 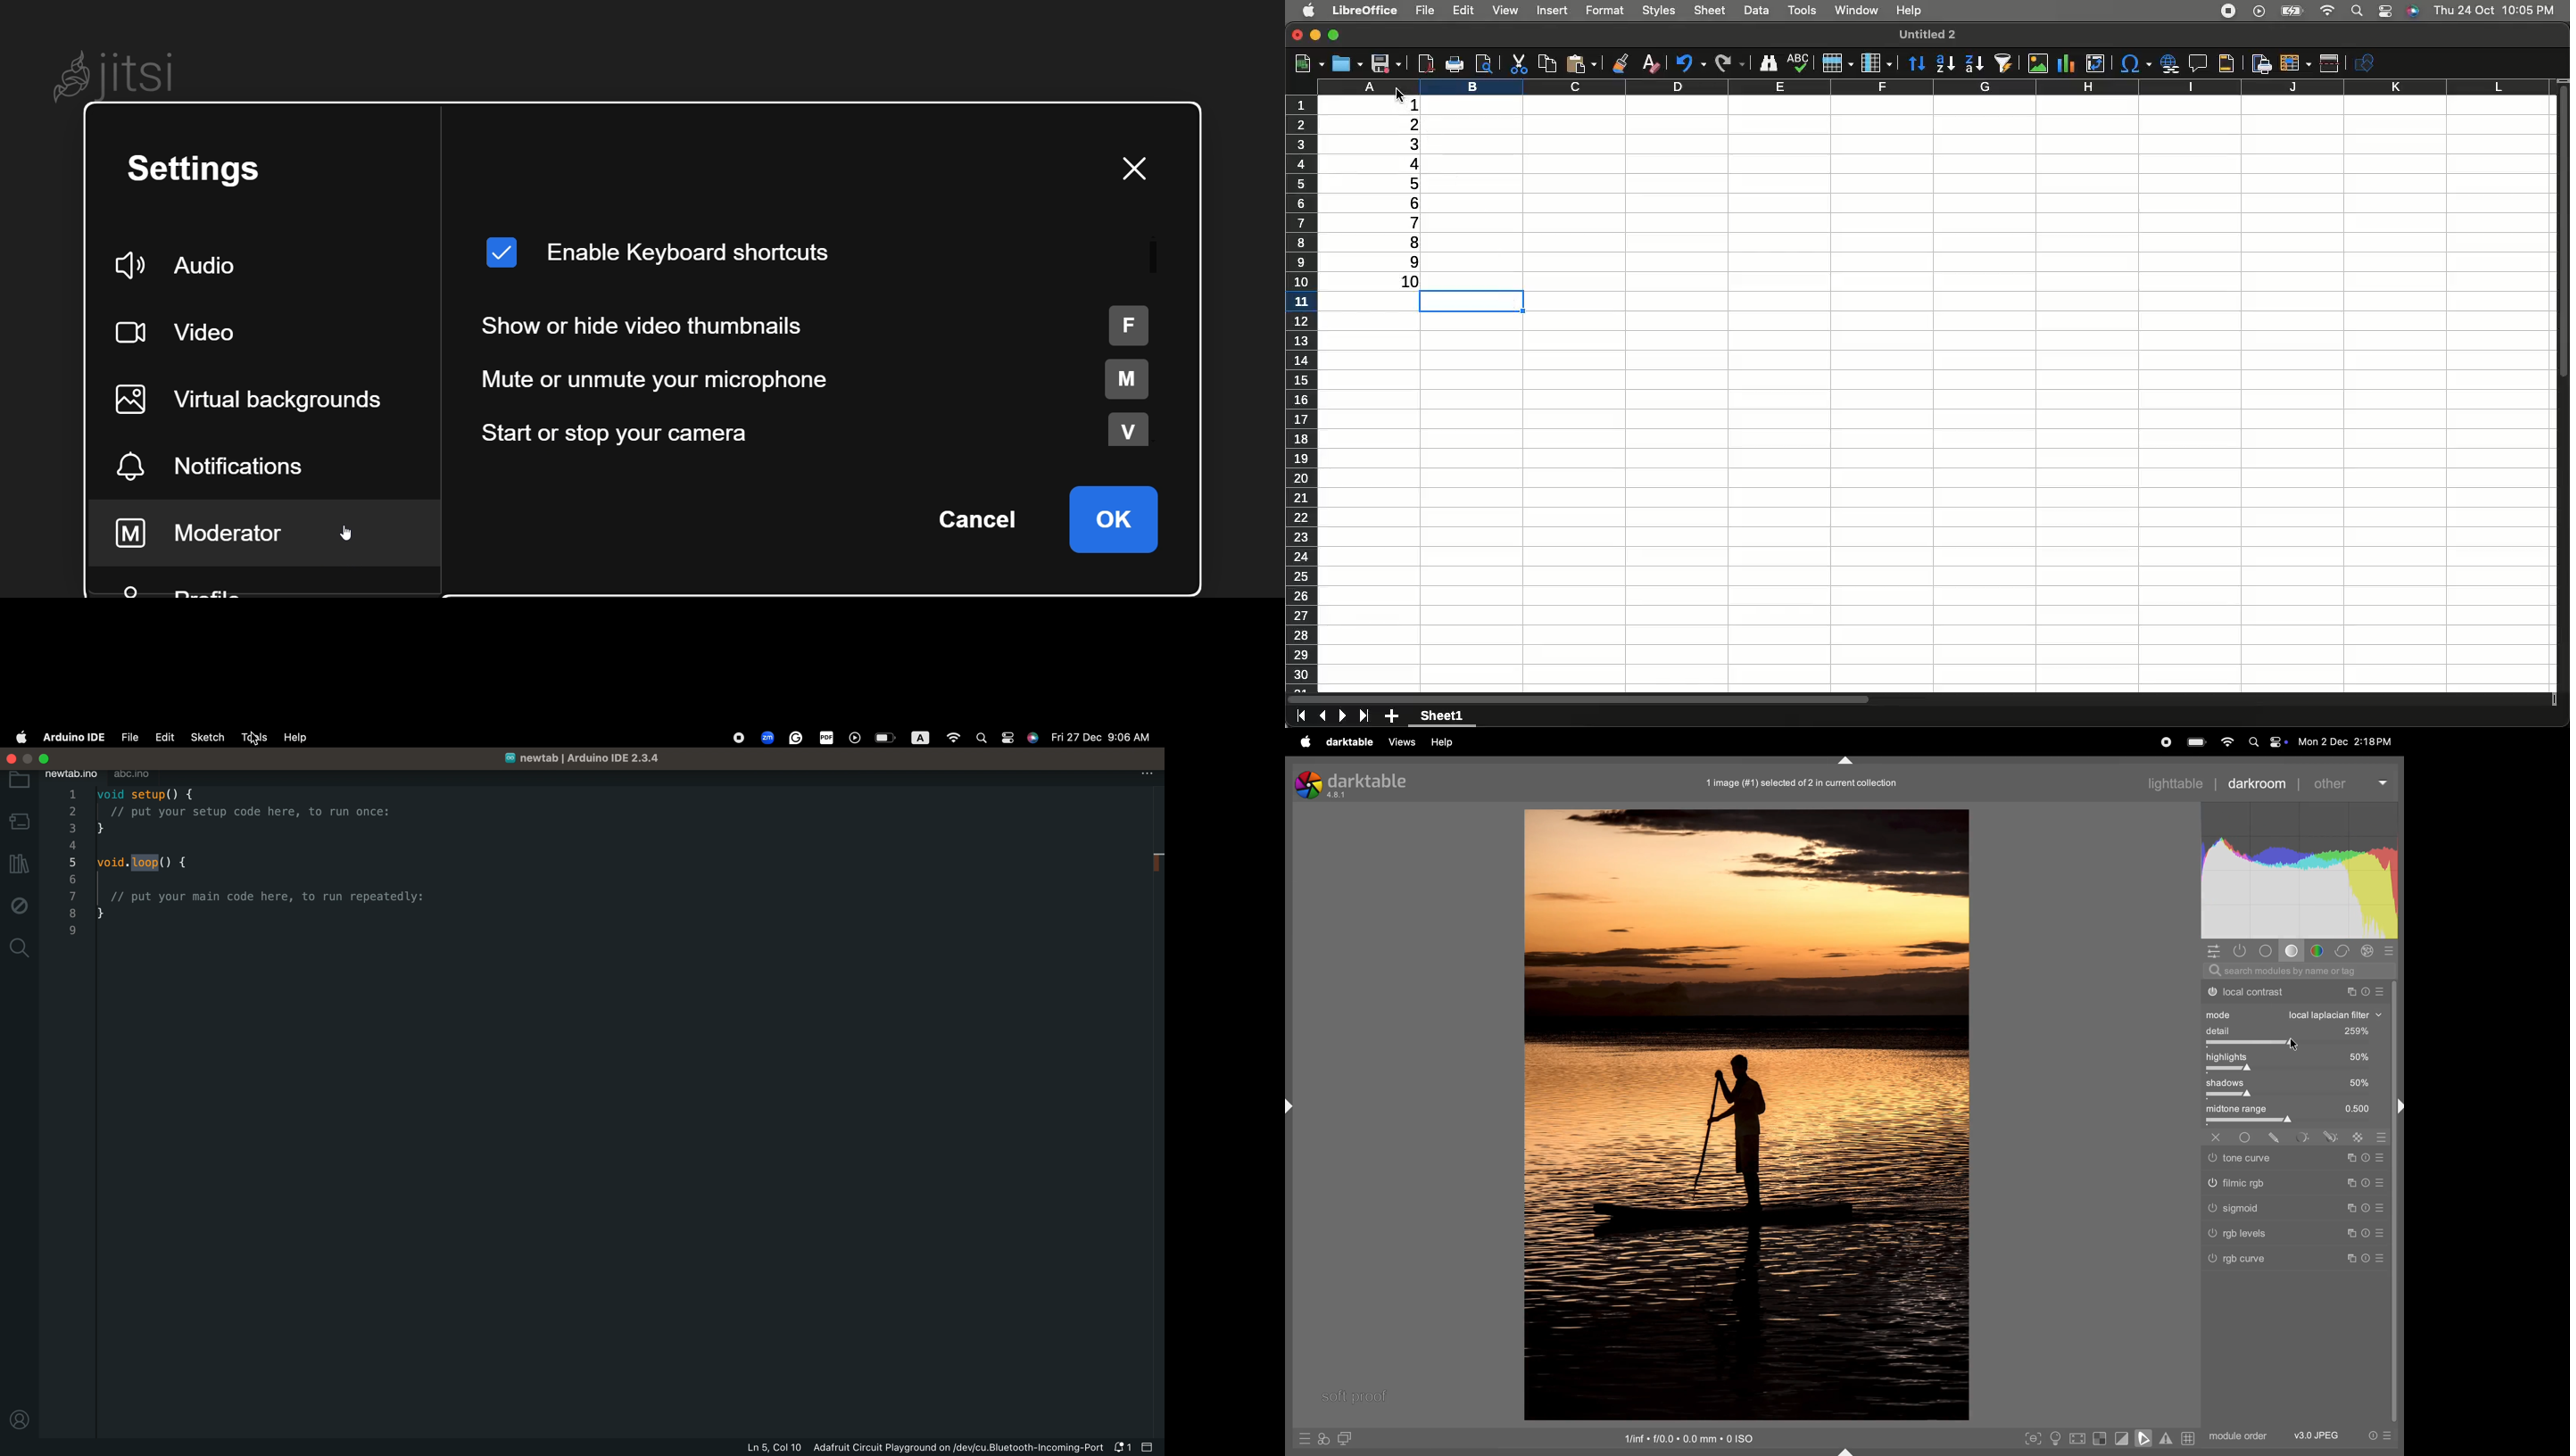 I want to click on Autofilter, so click(x=2002, y=63).